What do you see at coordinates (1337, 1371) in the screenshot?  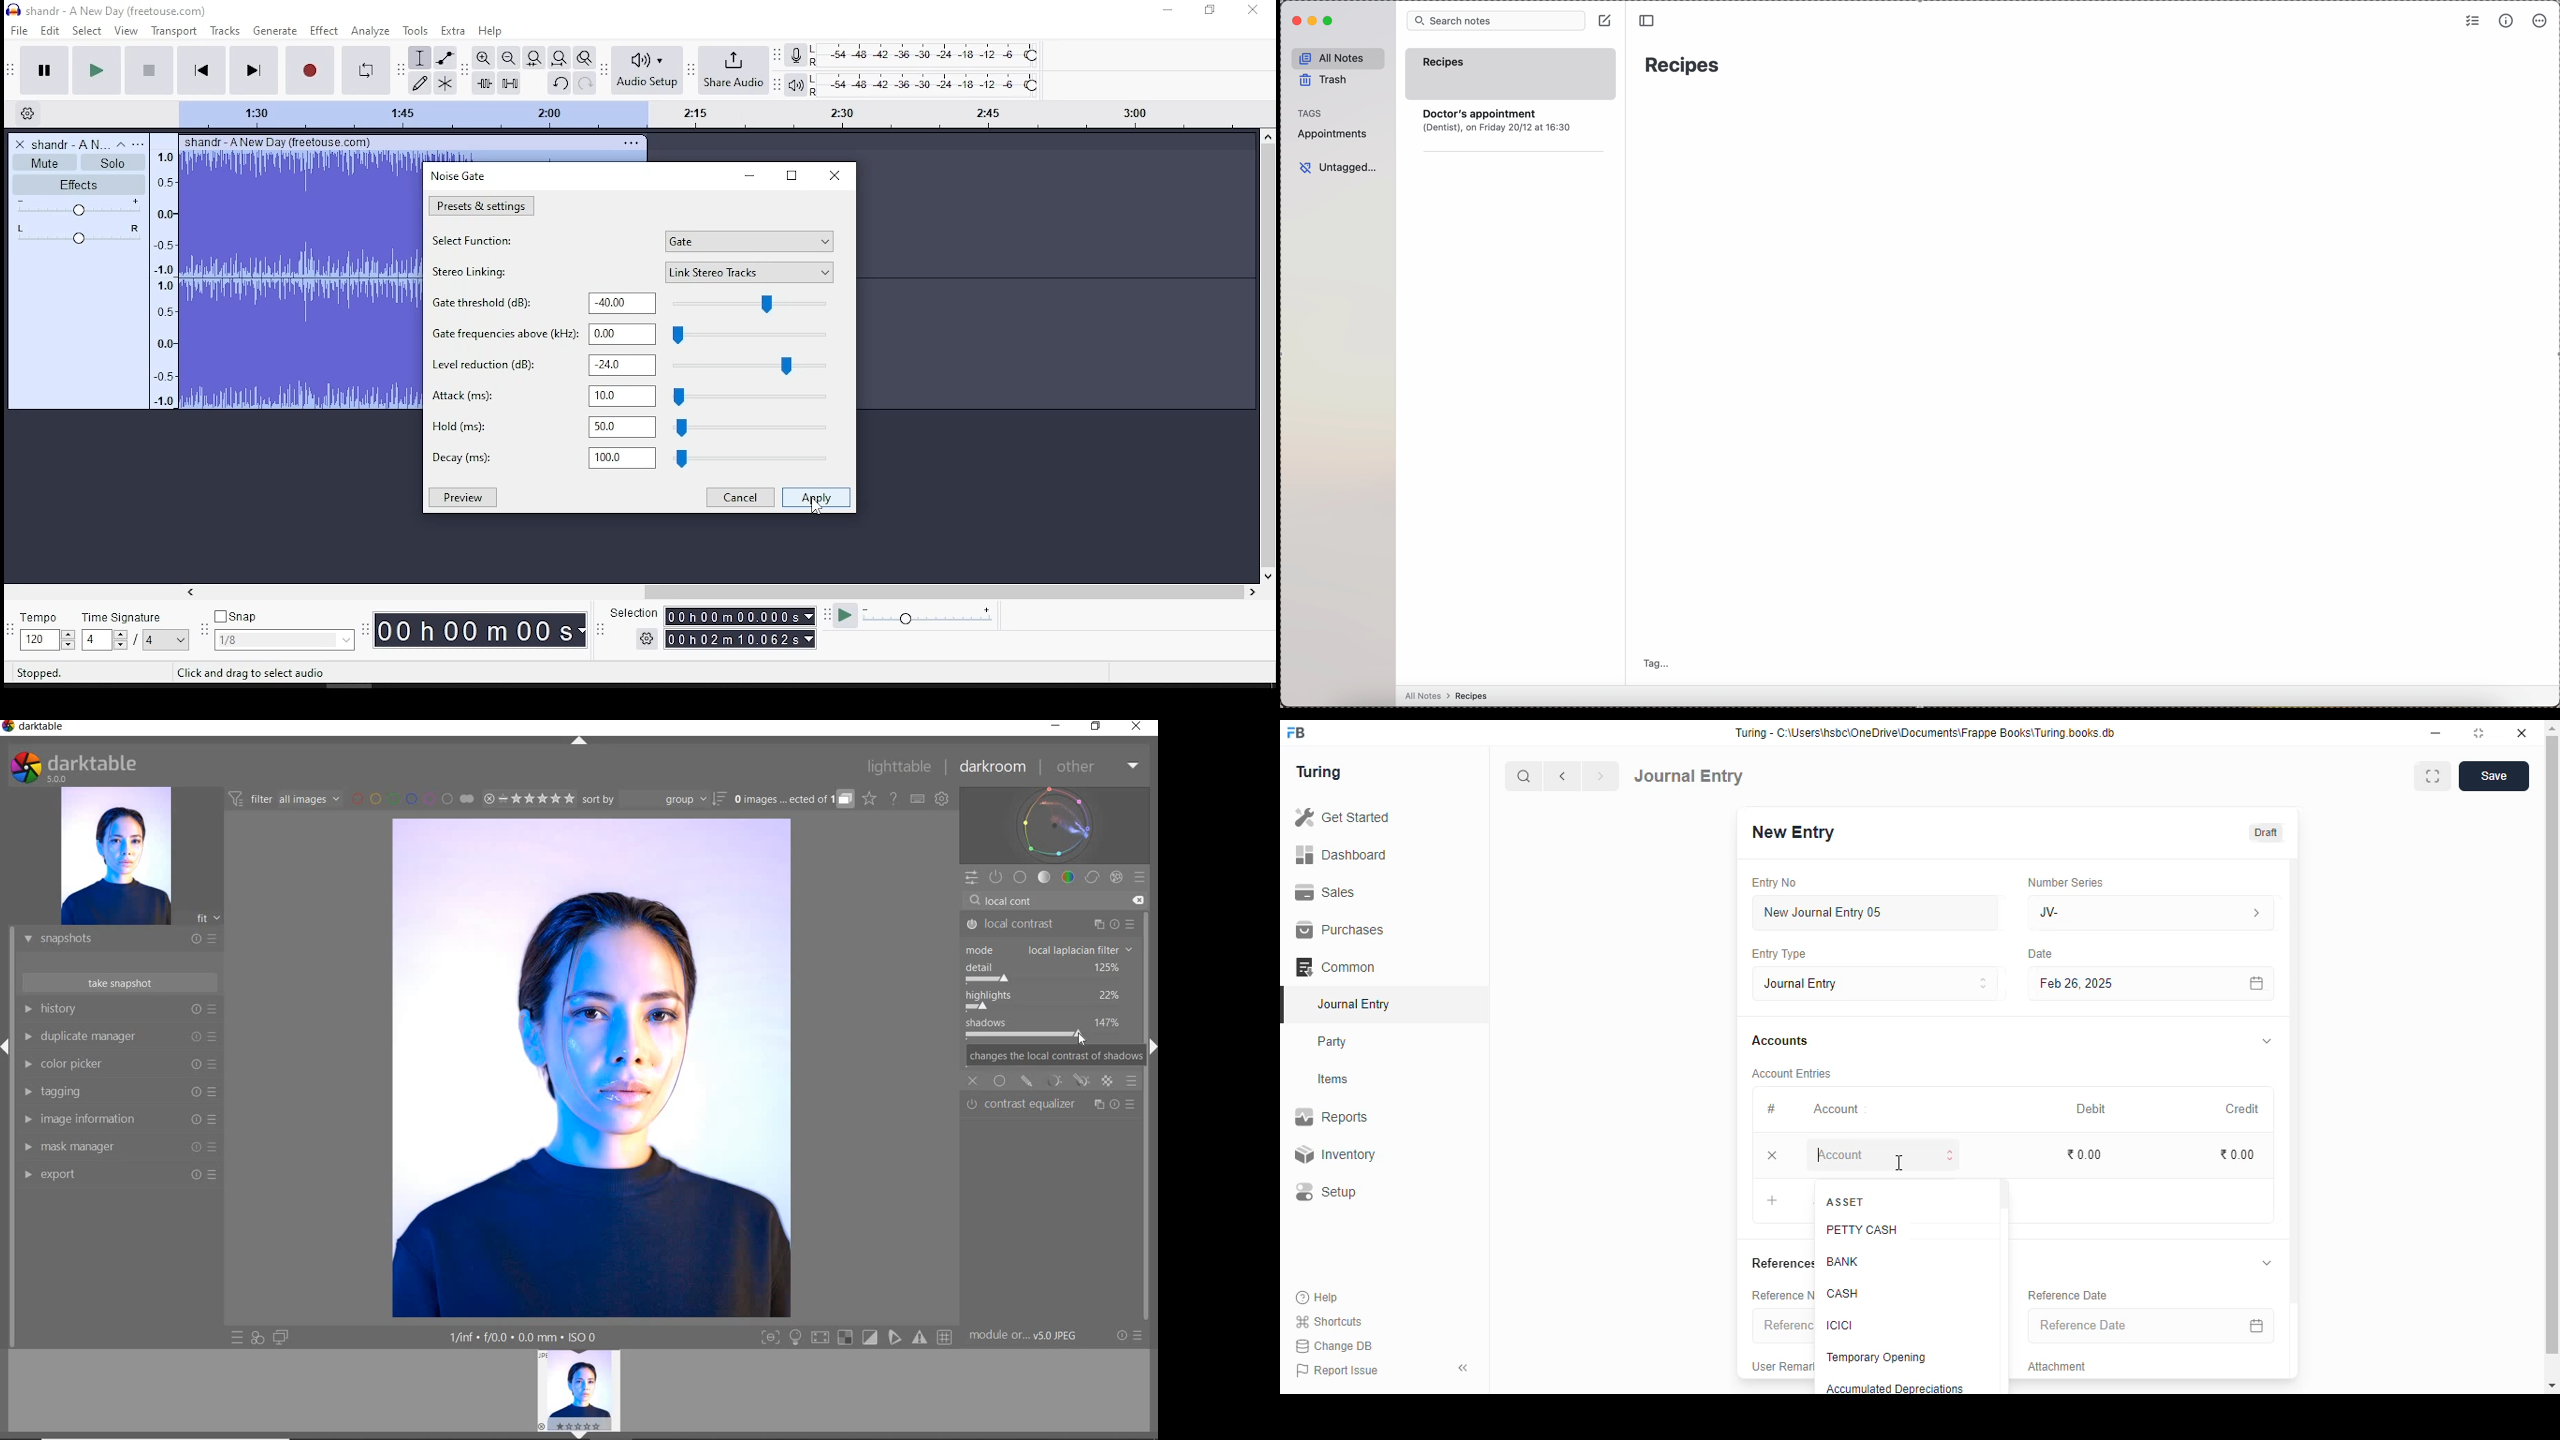 I see `report issue` at bounding box center [1337, 1371].